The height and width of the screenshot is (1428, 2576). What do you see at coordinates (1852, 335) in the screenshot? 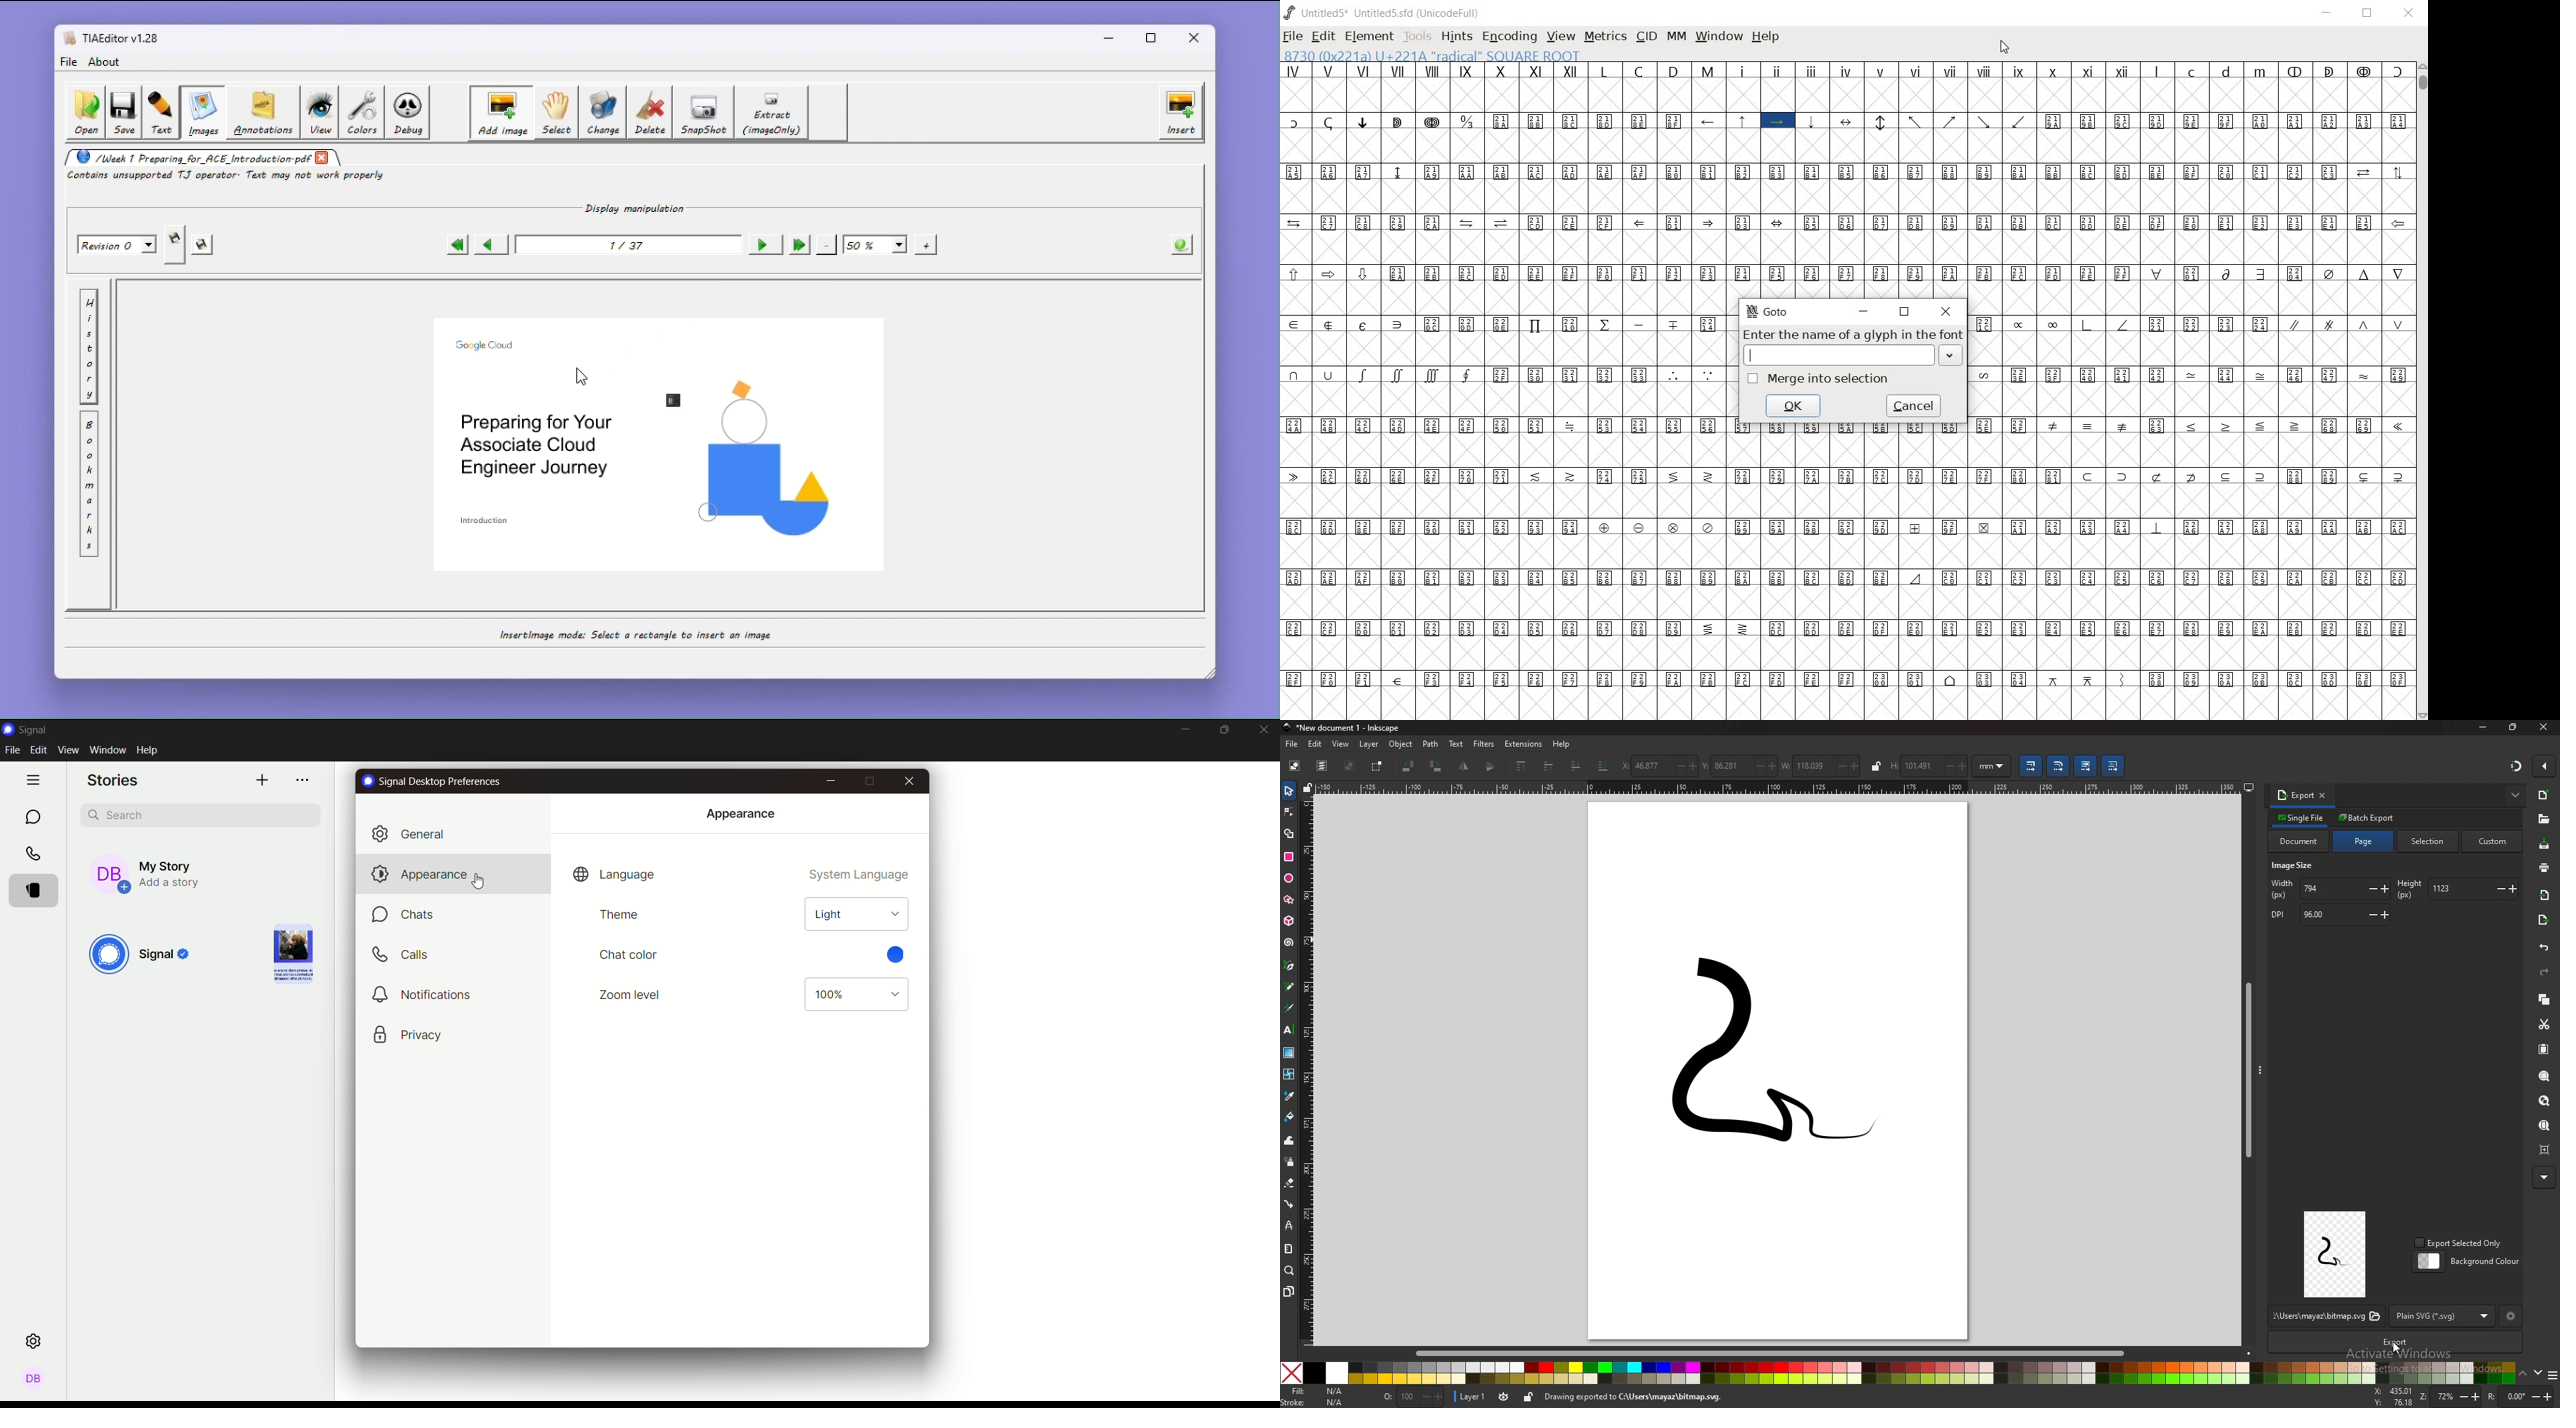
I see `Enter the name of a glyph in the font` at bounding box center [1852, 335].